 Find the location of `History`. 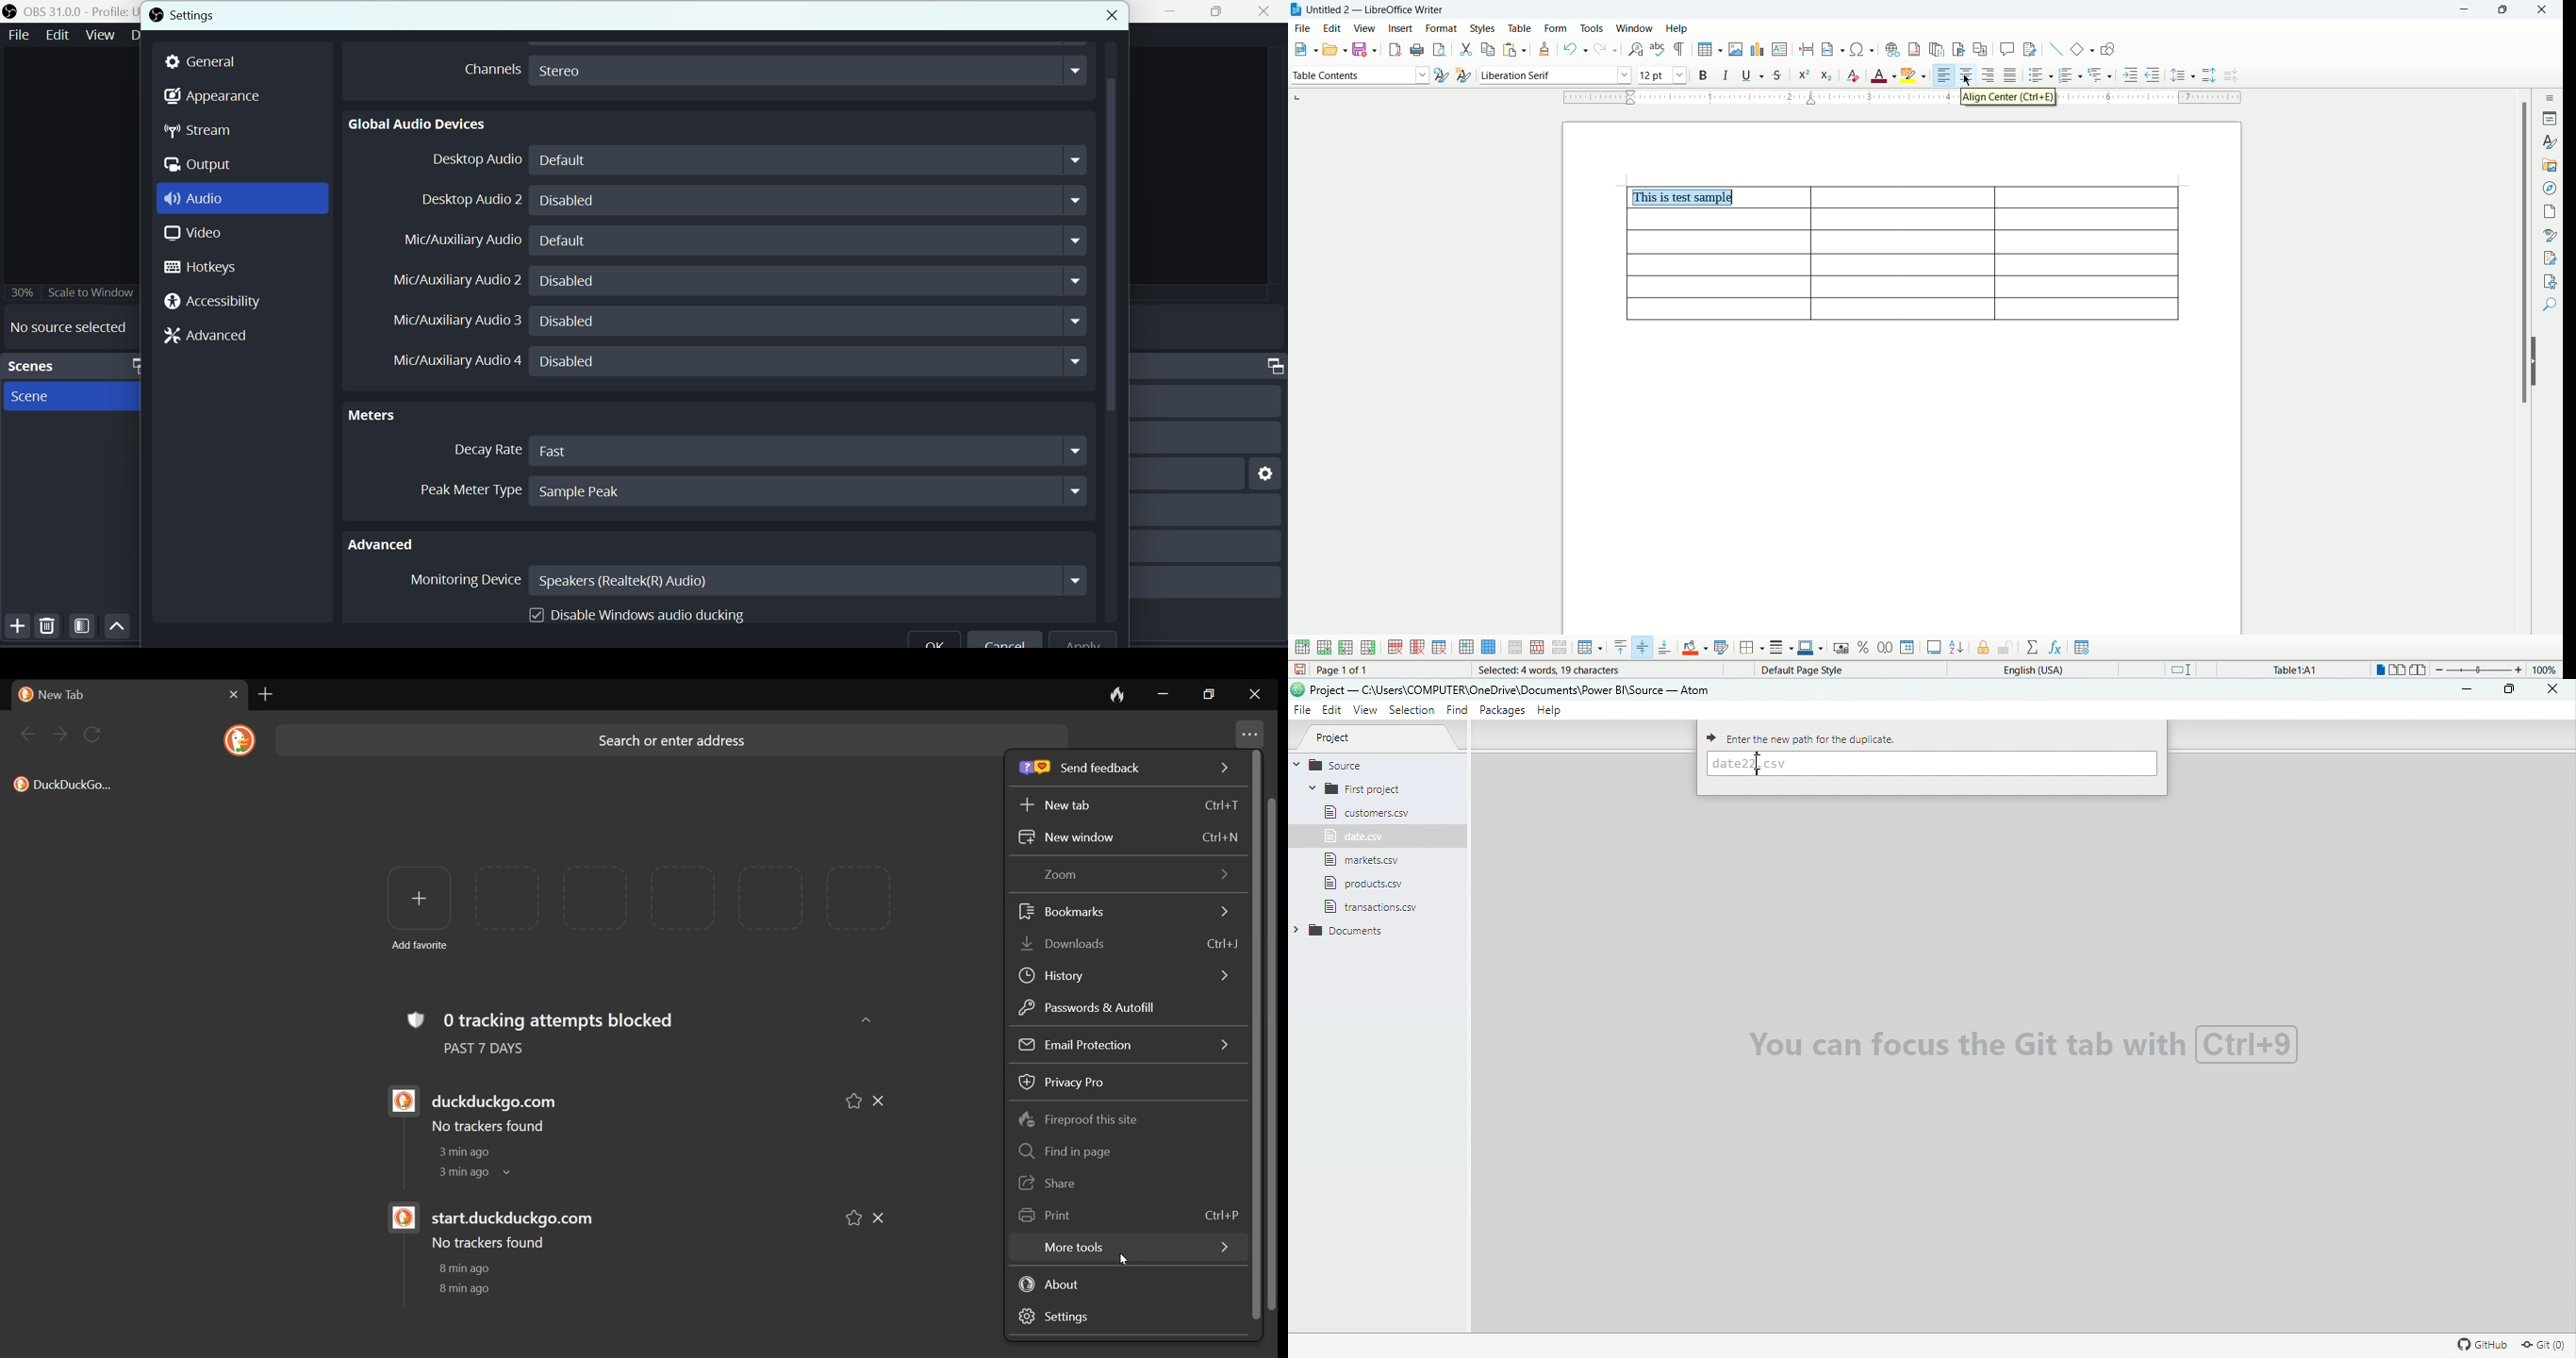

History is located at coordinates (1127, 973).